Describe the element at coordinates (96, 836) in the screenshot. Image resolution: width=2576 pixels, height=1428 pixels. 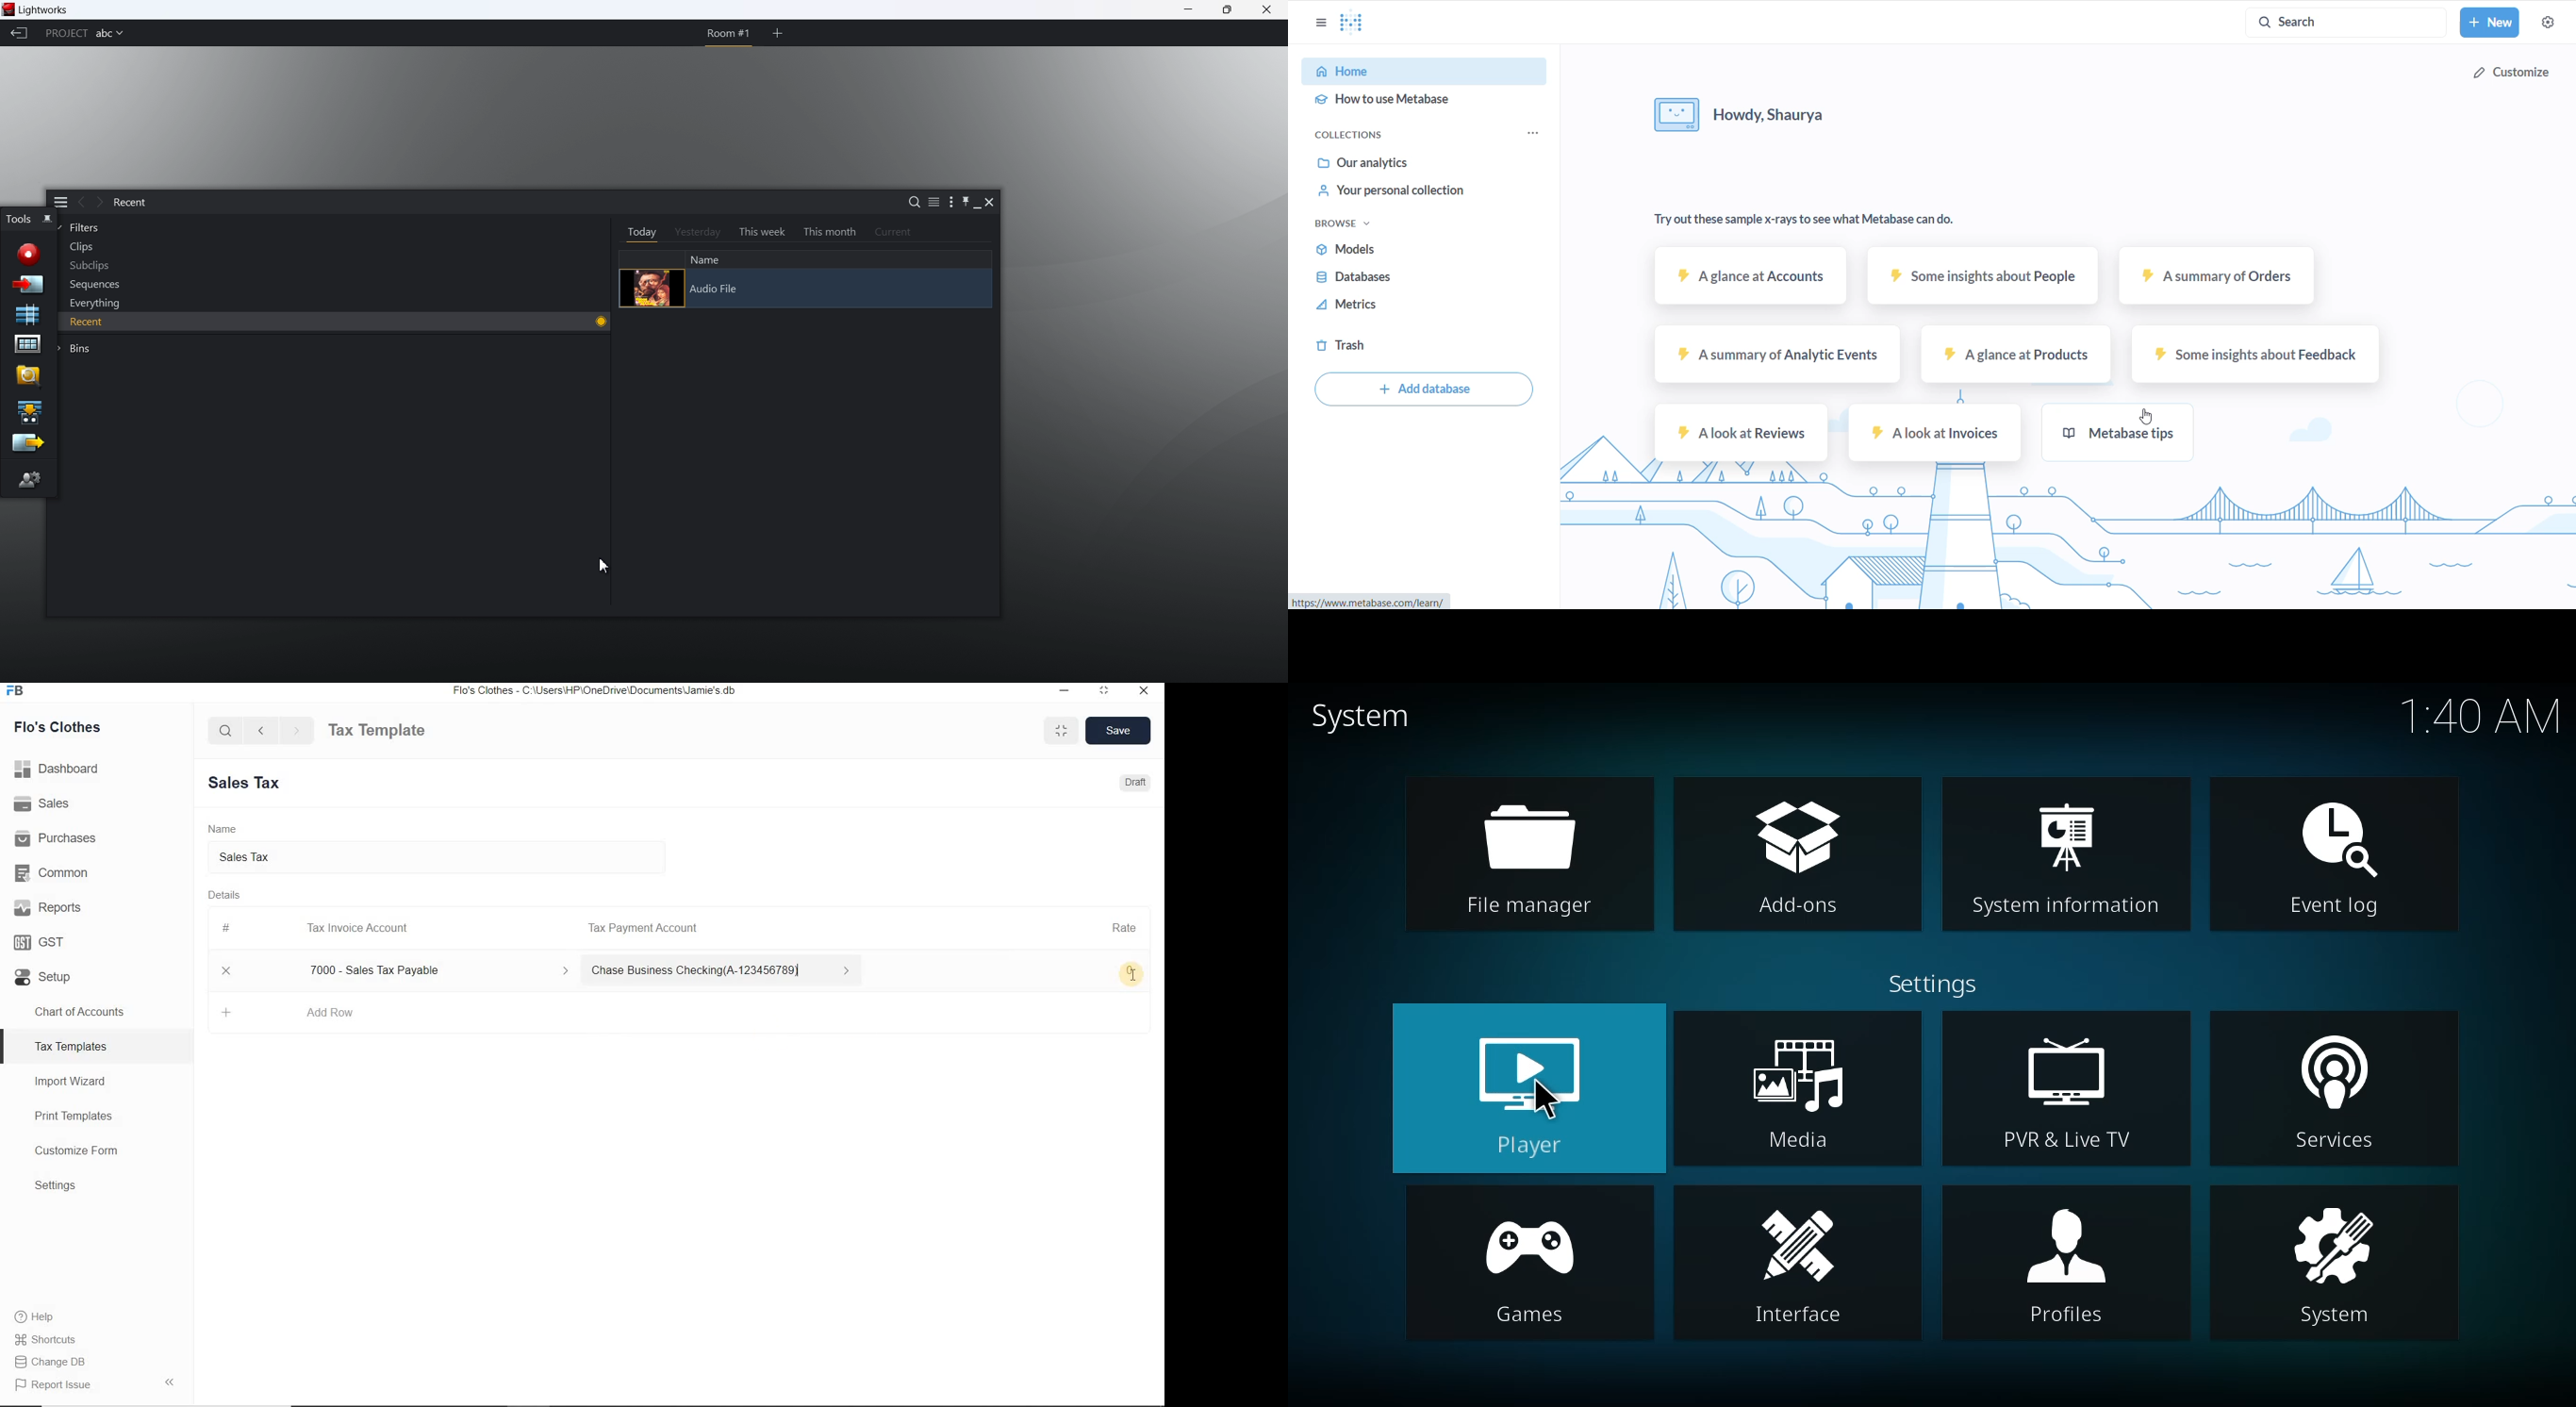
I see `Purchases` at that location.